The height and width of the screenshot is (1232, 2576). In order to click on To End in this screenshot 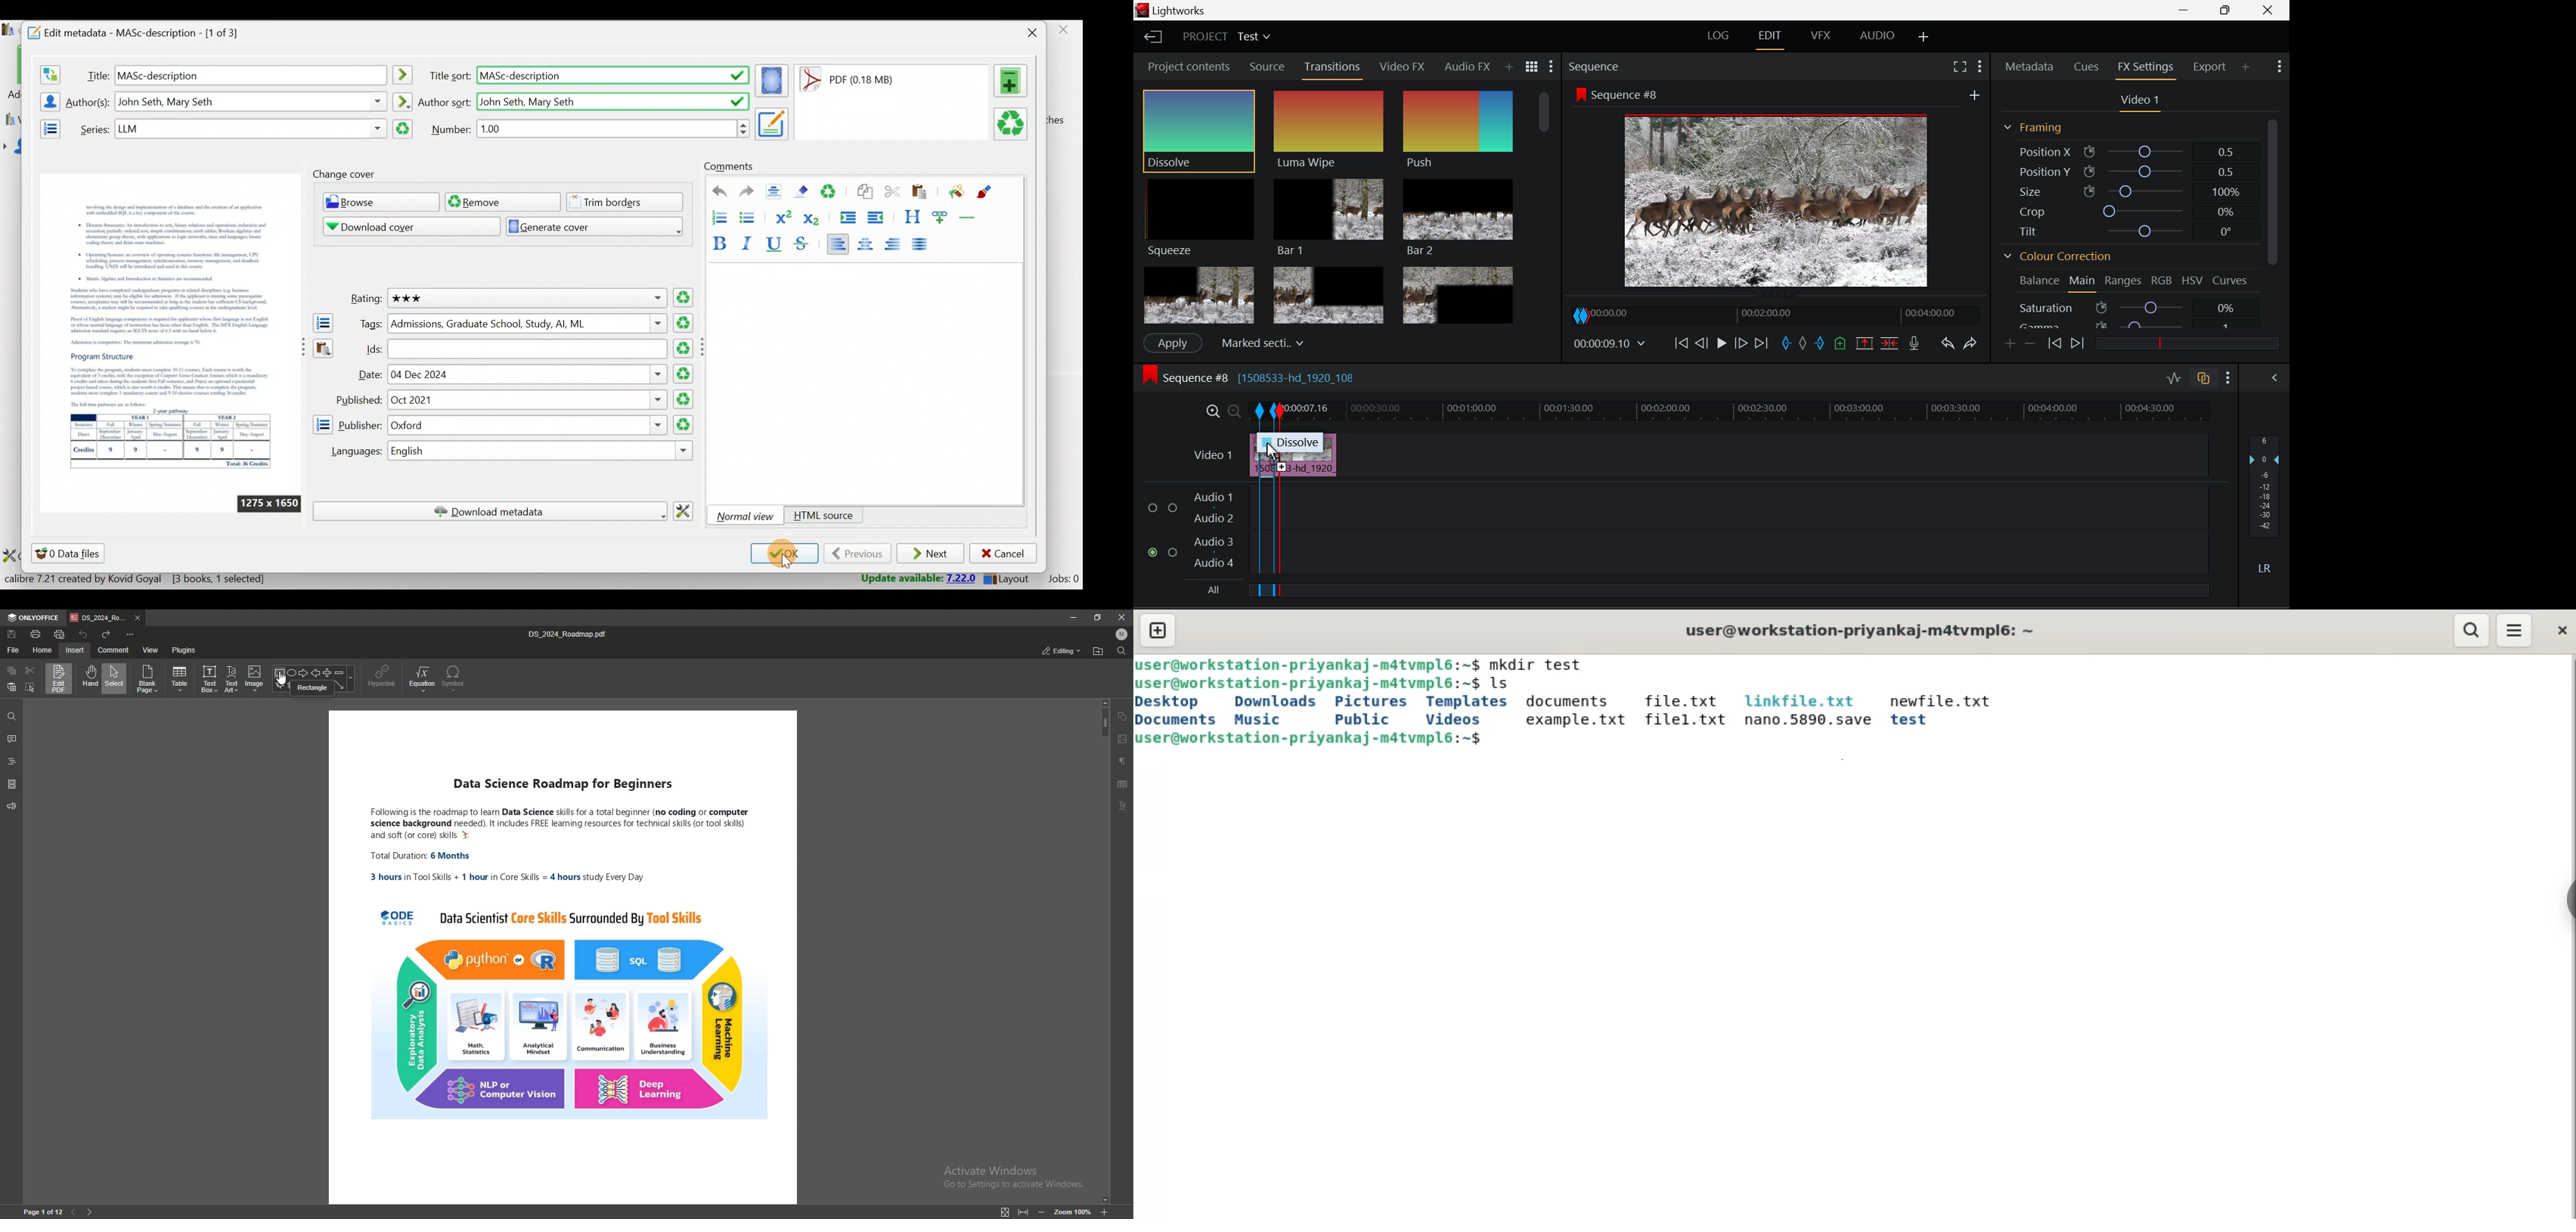, I will do `click(1762, 345)`.